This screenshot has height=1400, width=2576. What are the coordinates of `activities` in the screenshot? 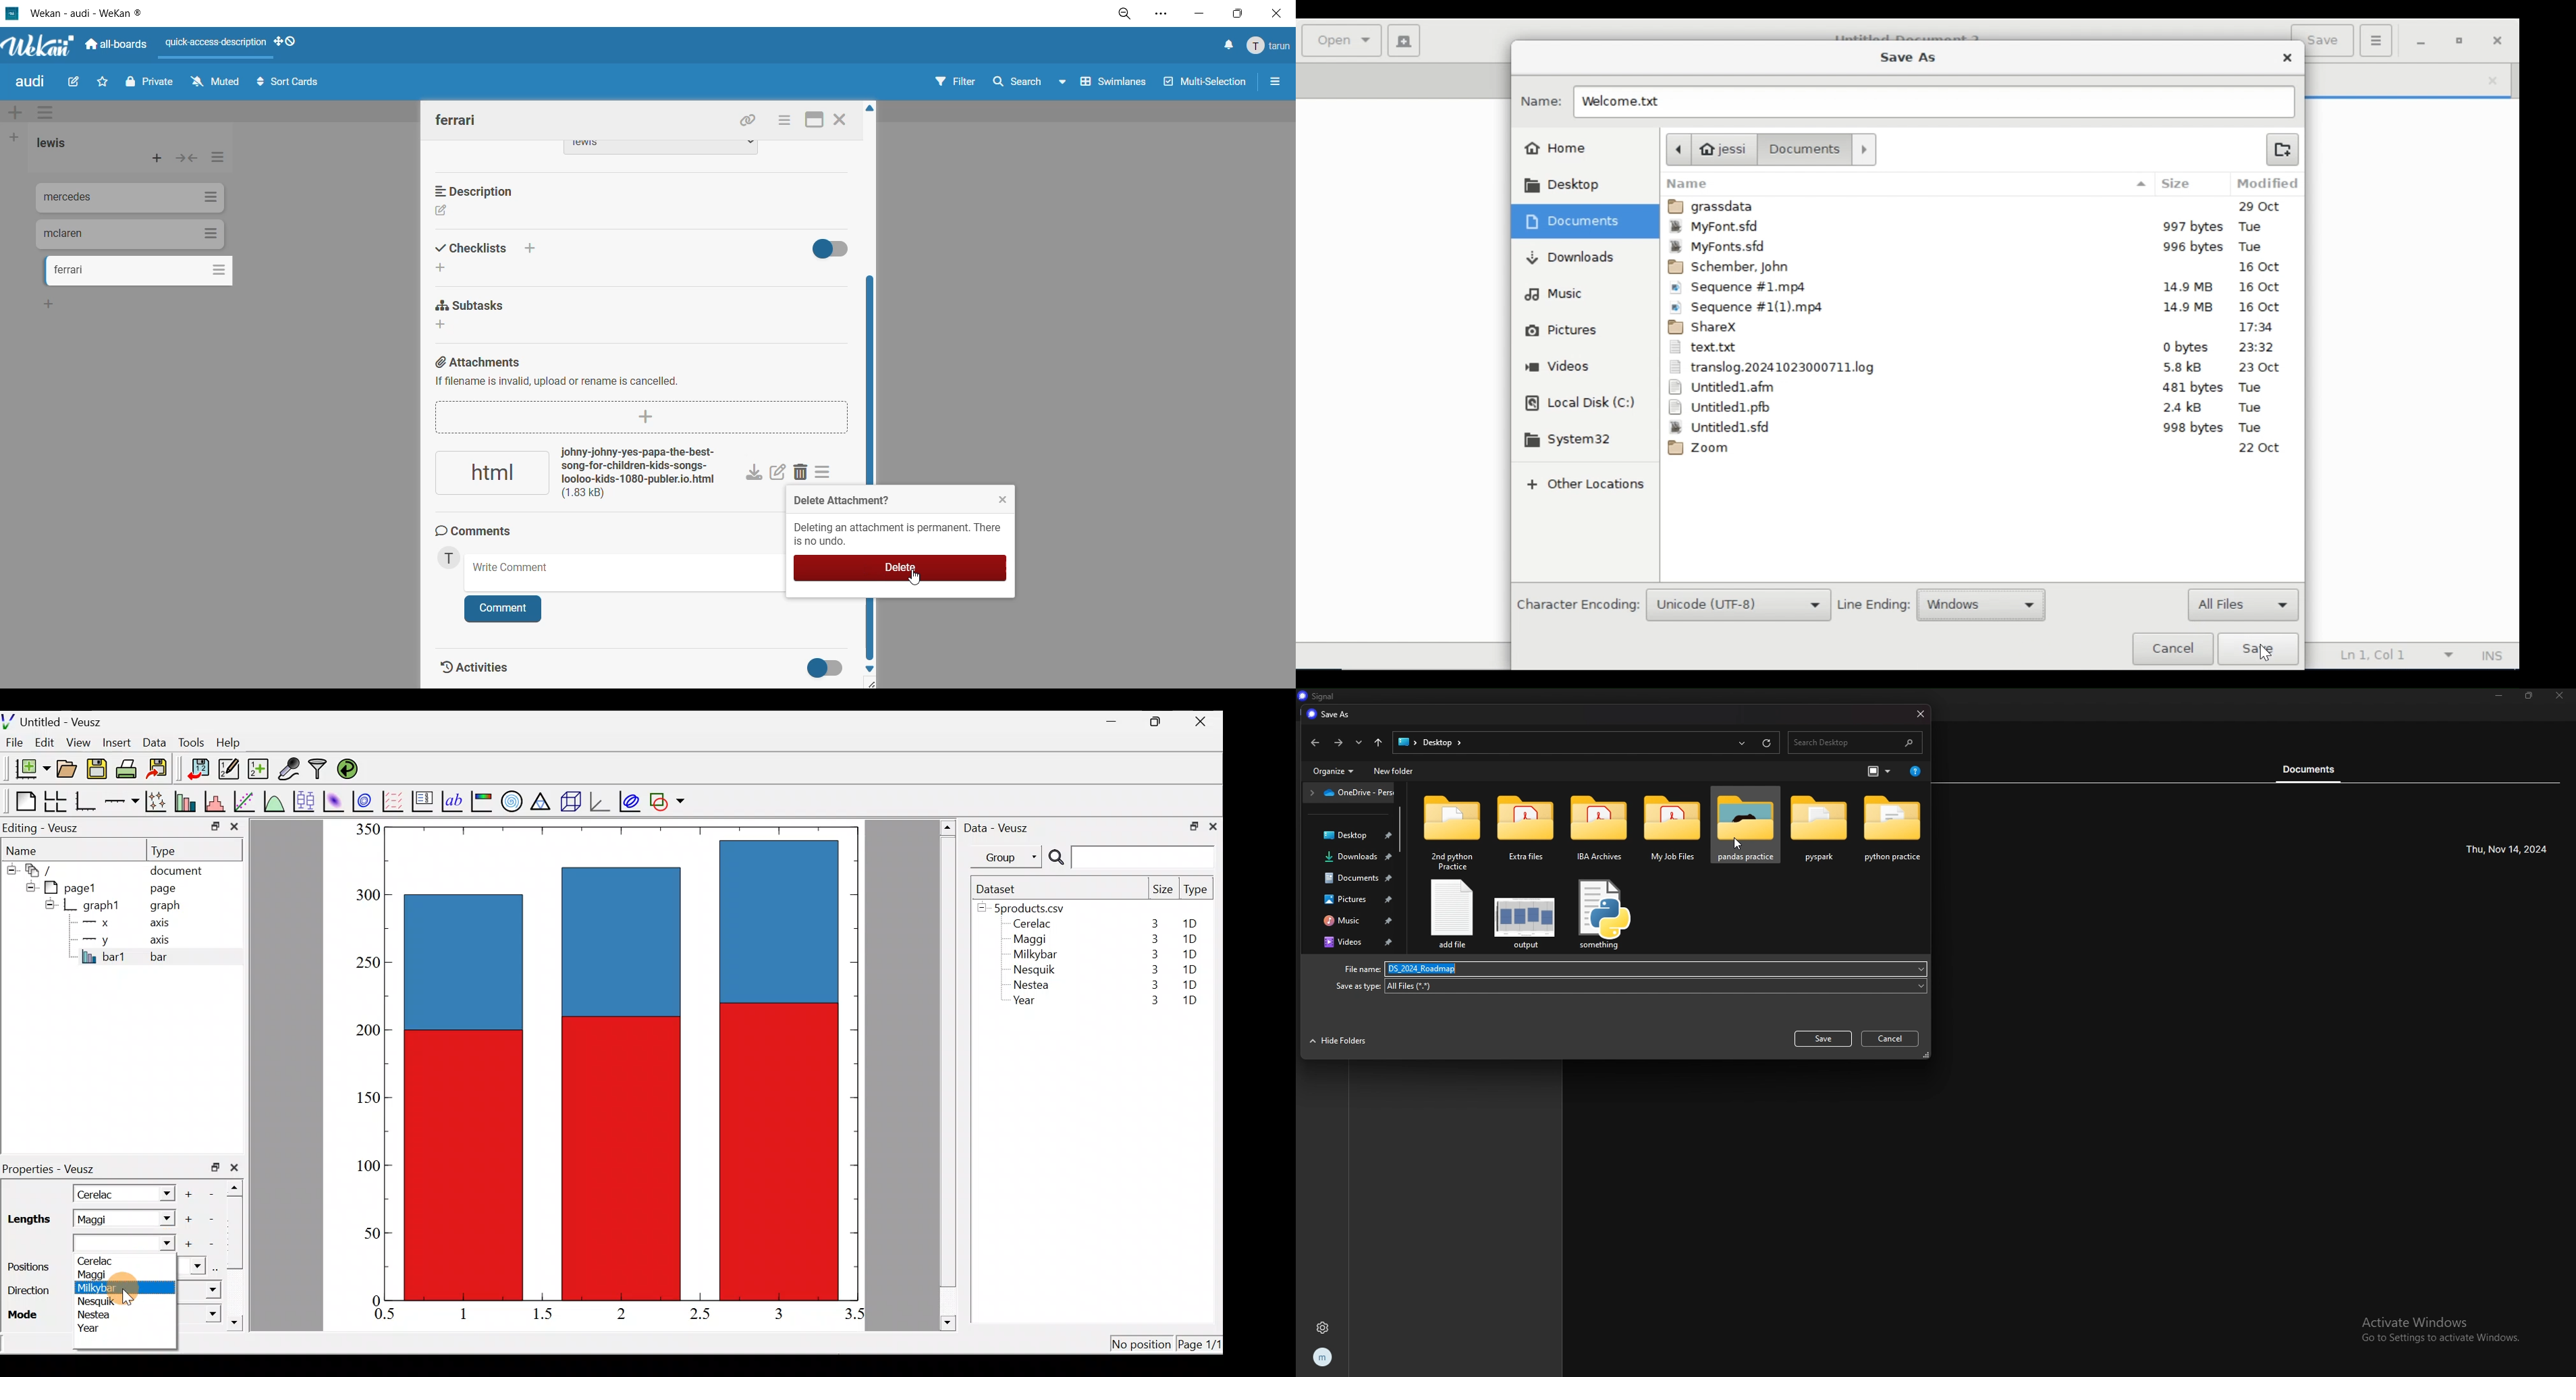 It's located at (476, 664).